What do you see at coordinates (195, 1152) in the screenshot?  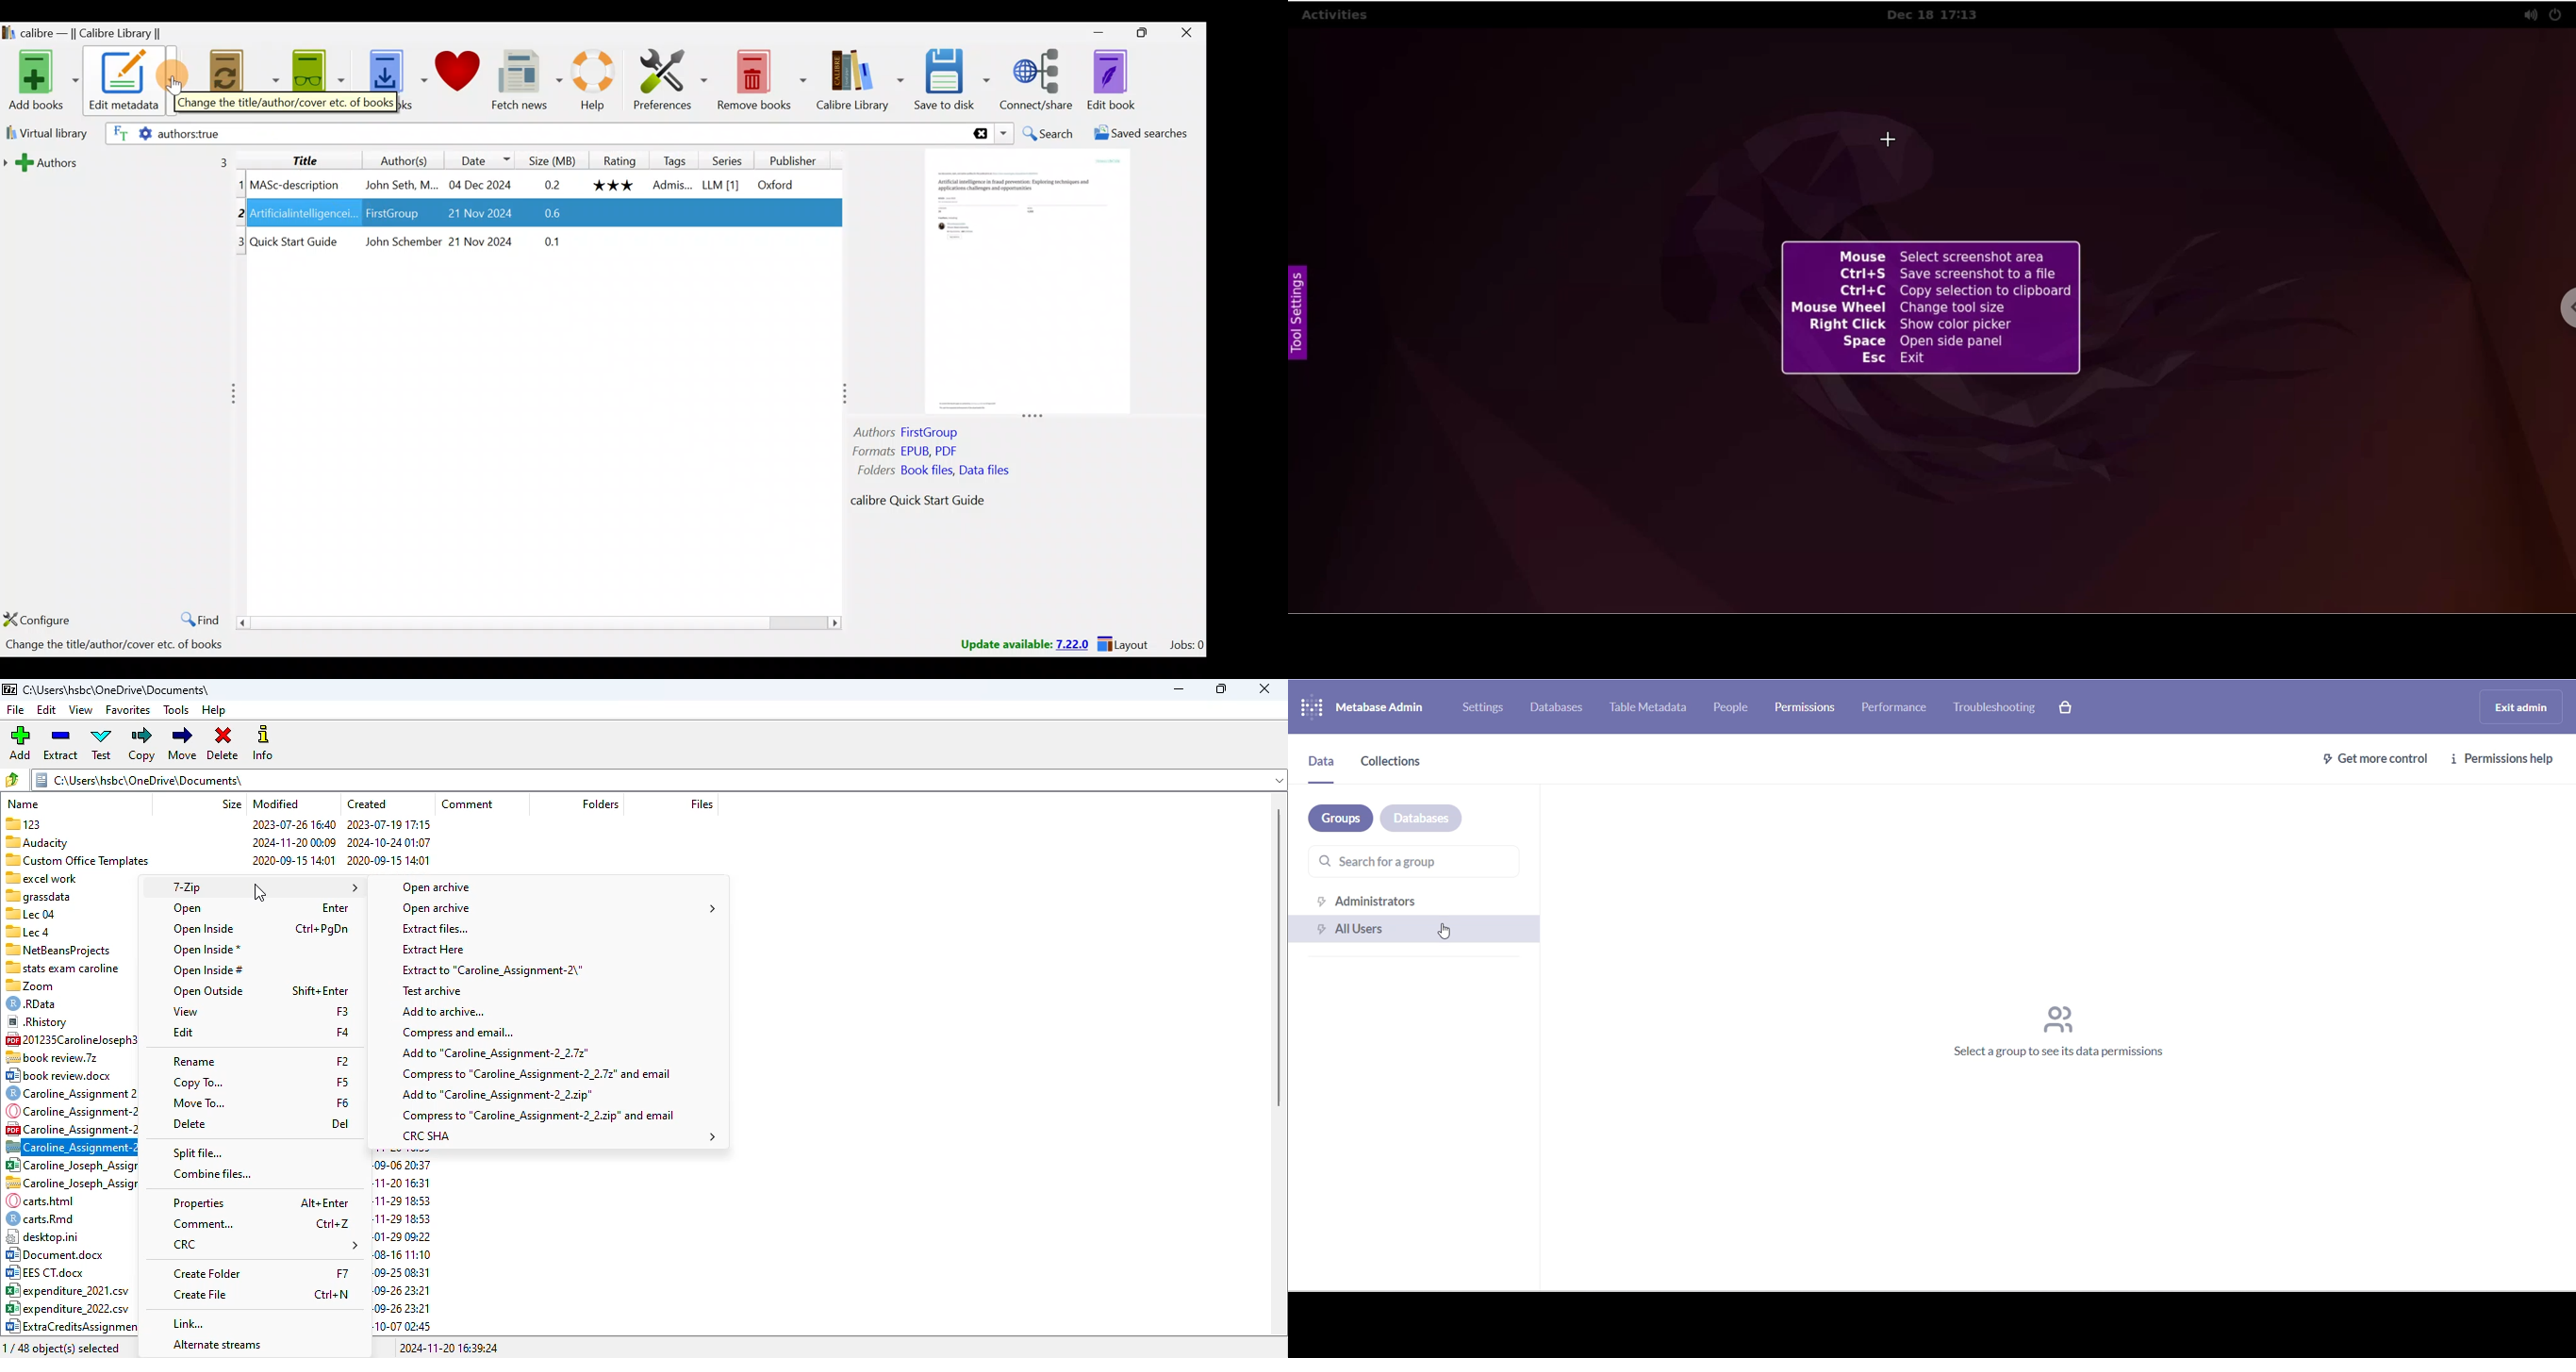 I see `split file` at bounding box center [195, 1152].